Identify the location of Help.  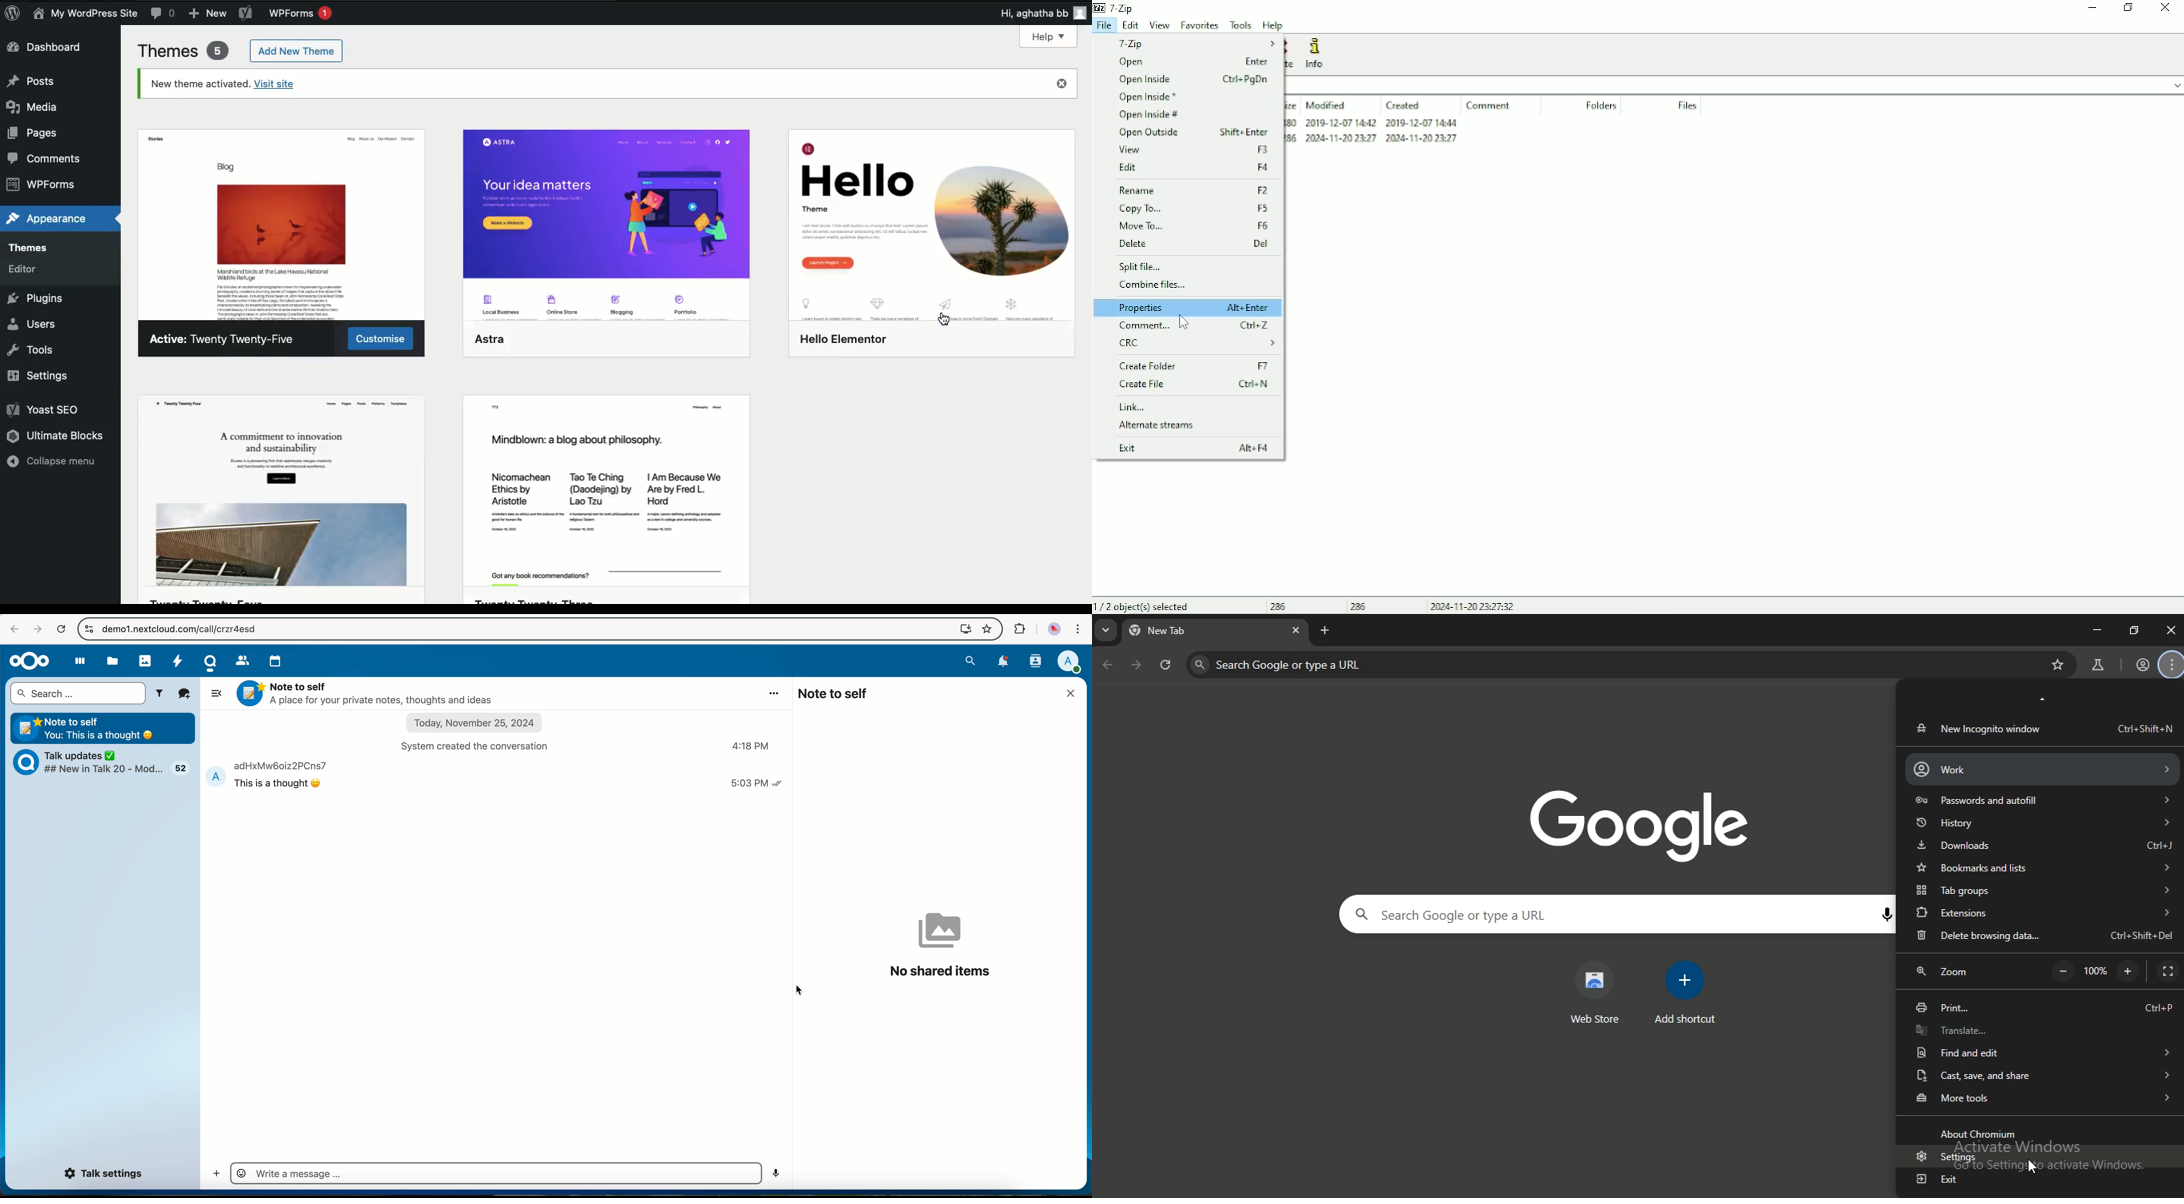
(1049, 36).